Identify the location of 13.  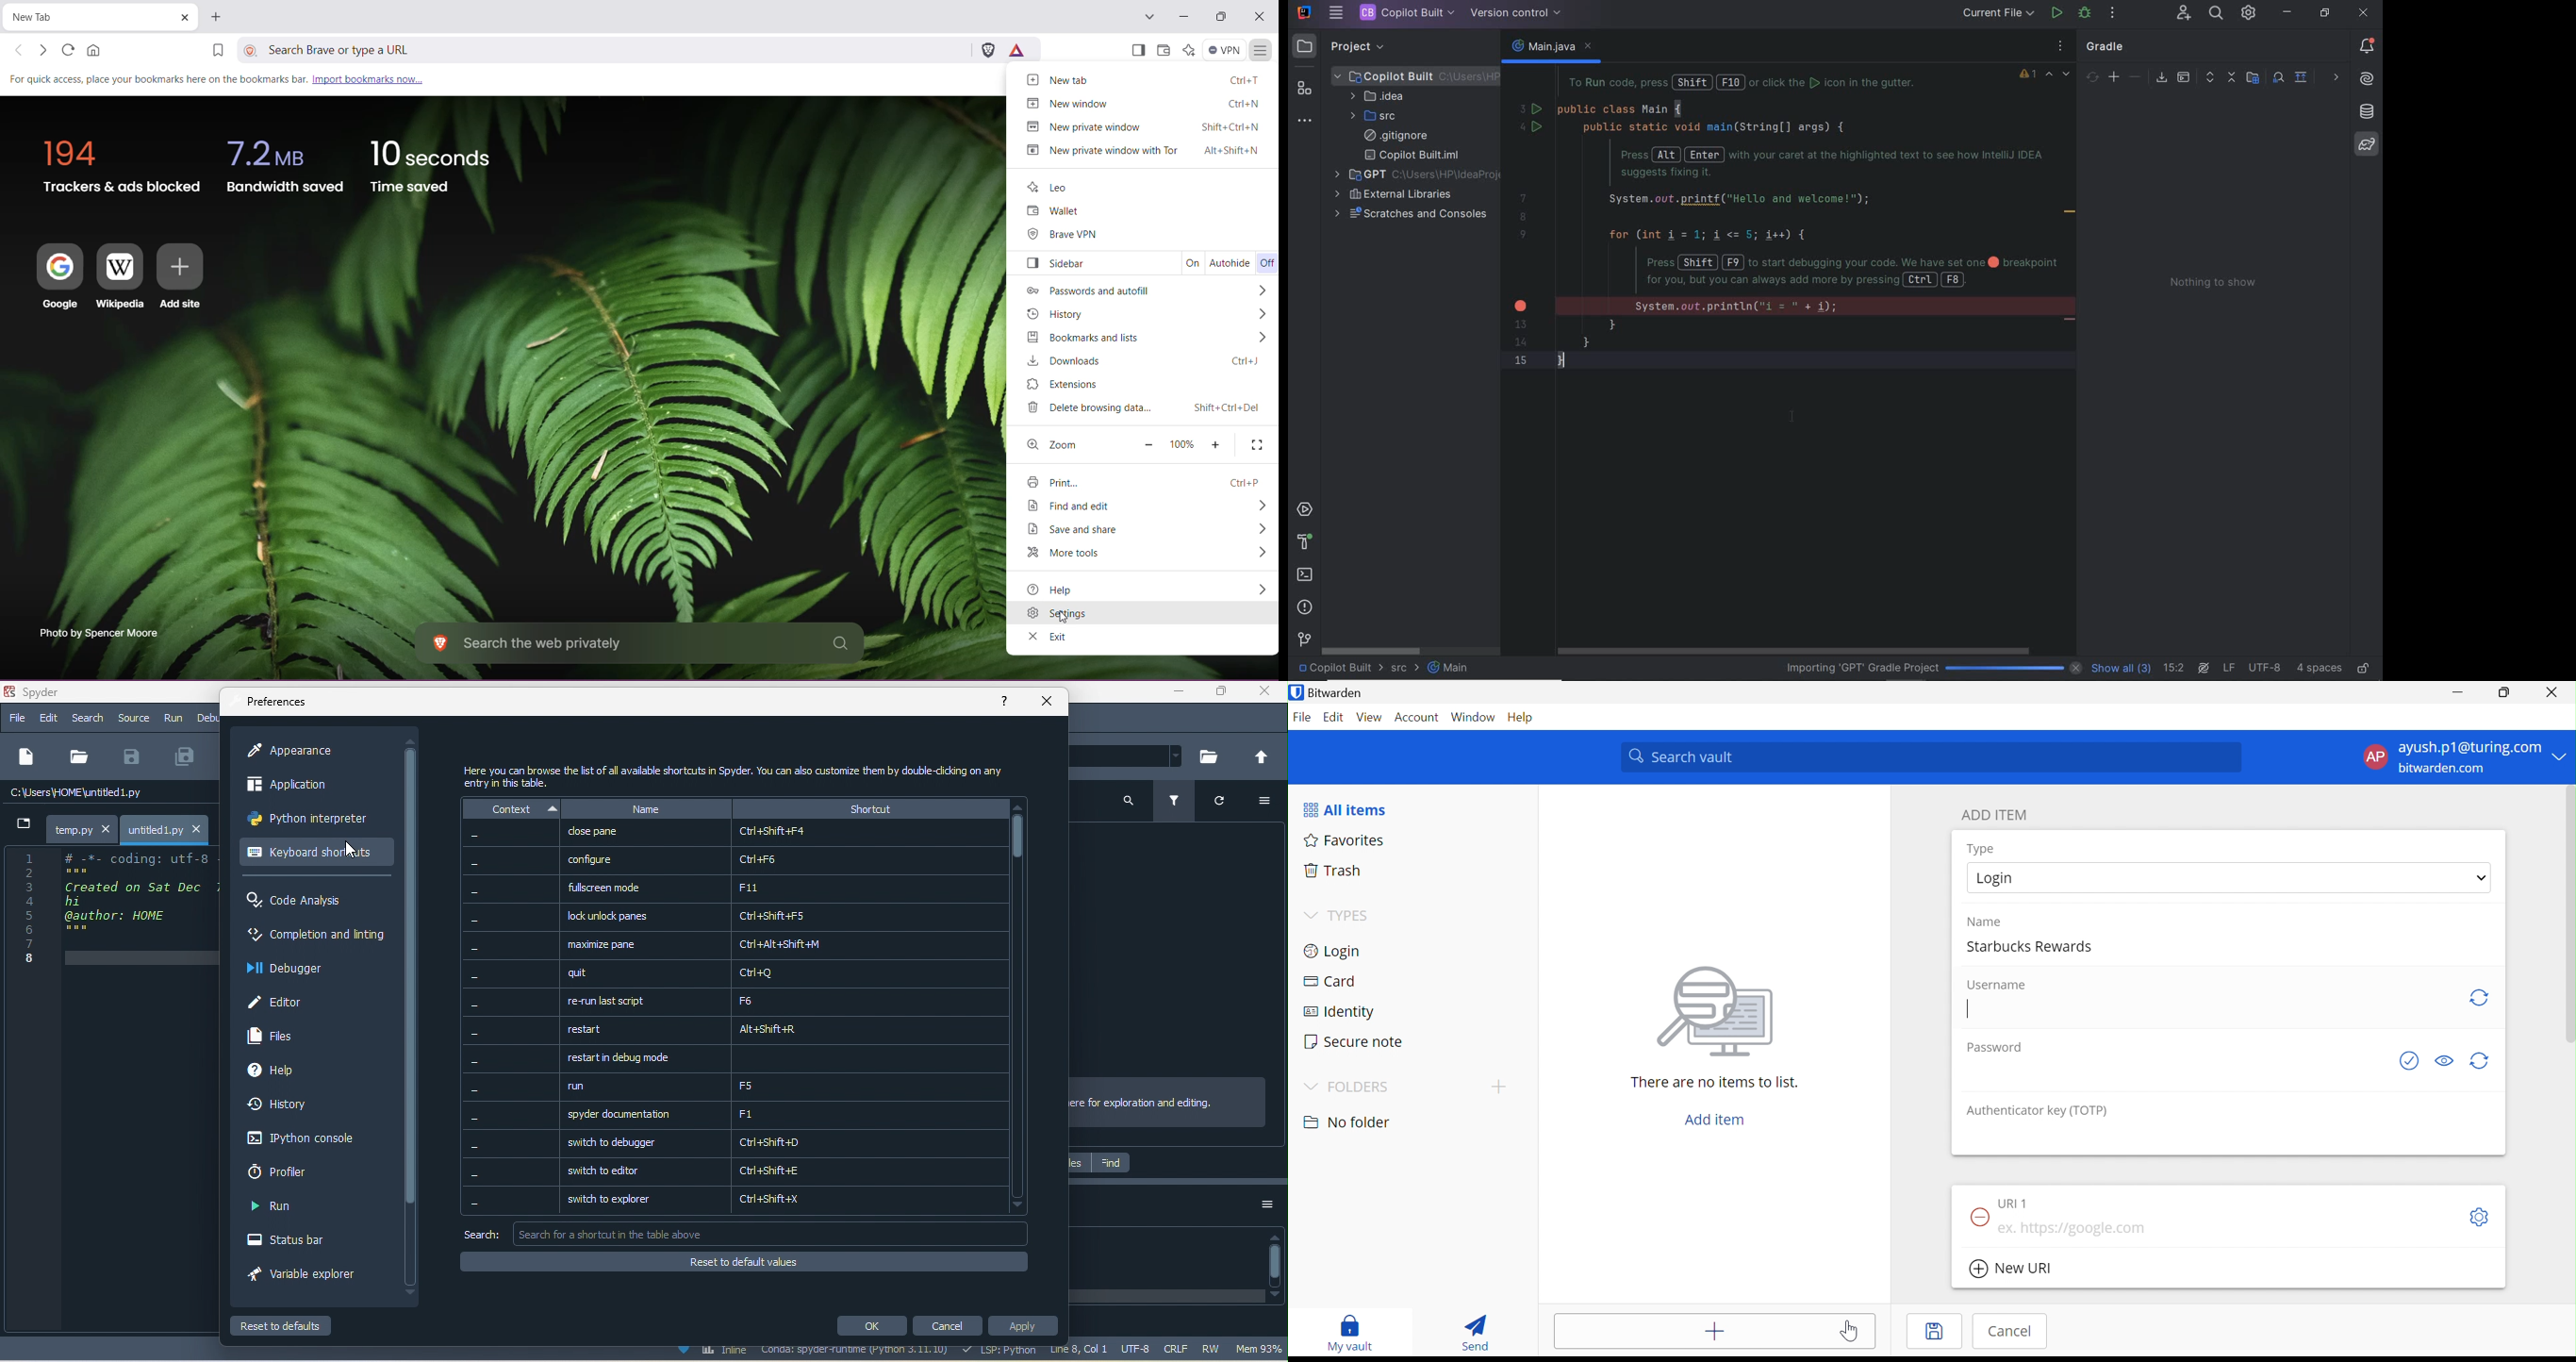
(1521, 324).